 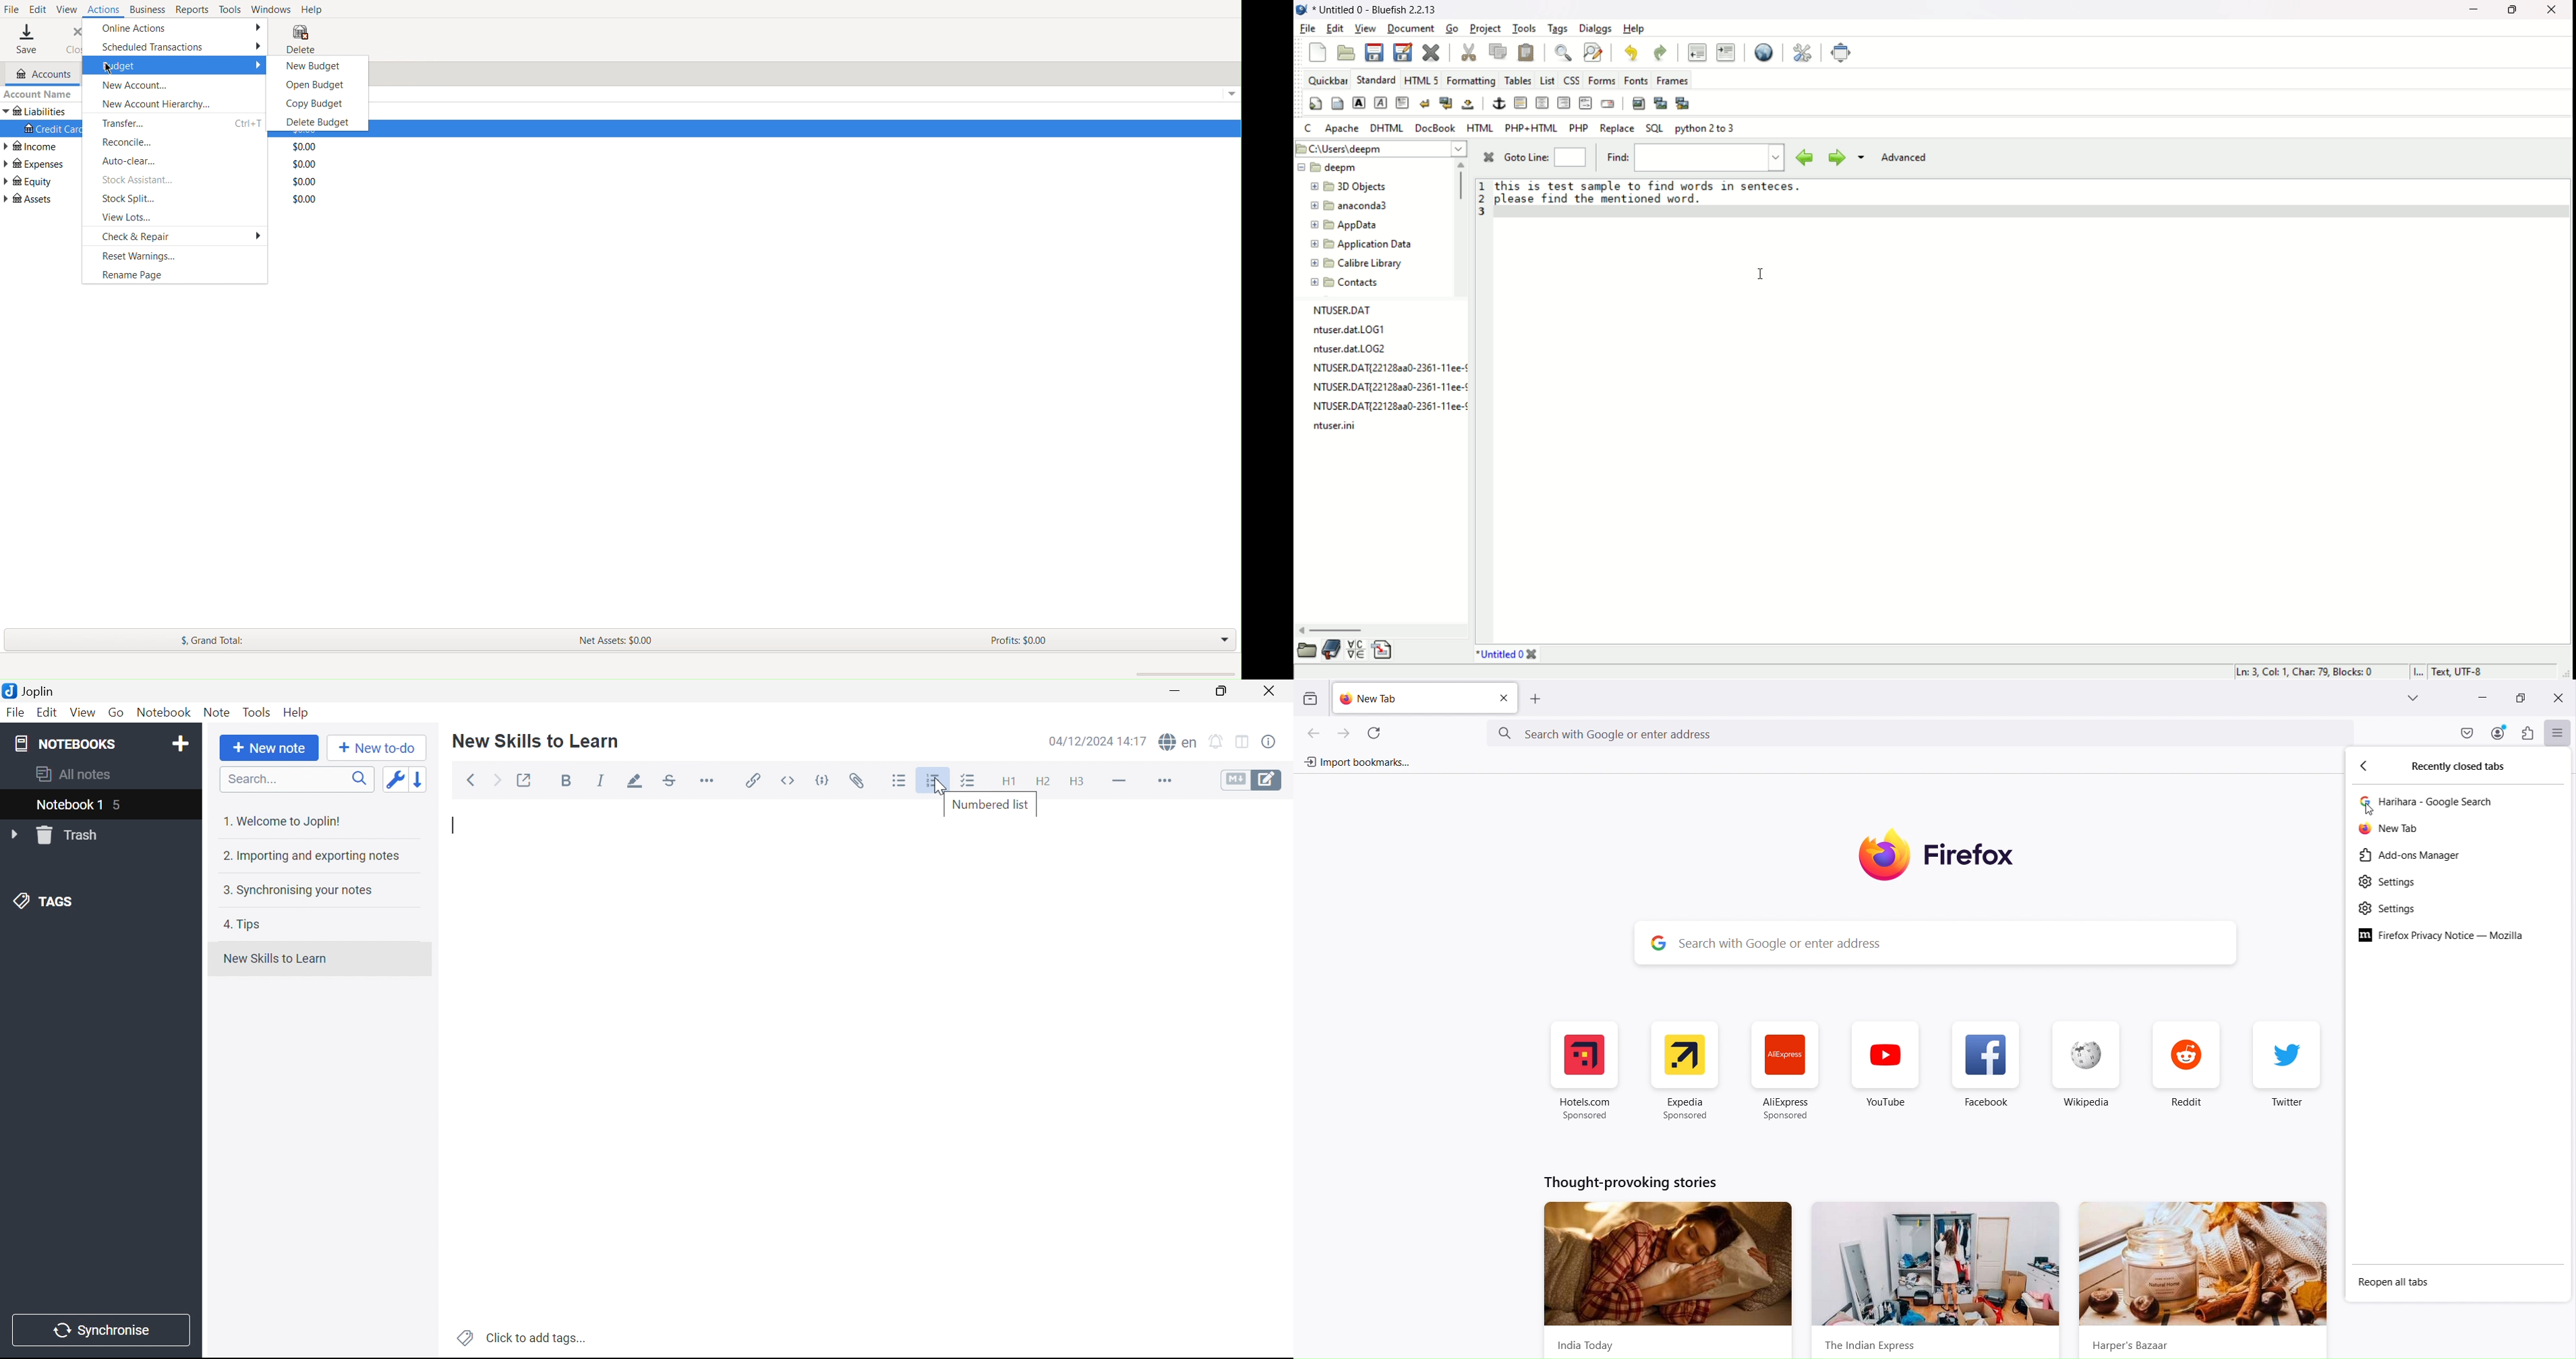 I want to click on Drop Down, so click(x=1221, y=641).